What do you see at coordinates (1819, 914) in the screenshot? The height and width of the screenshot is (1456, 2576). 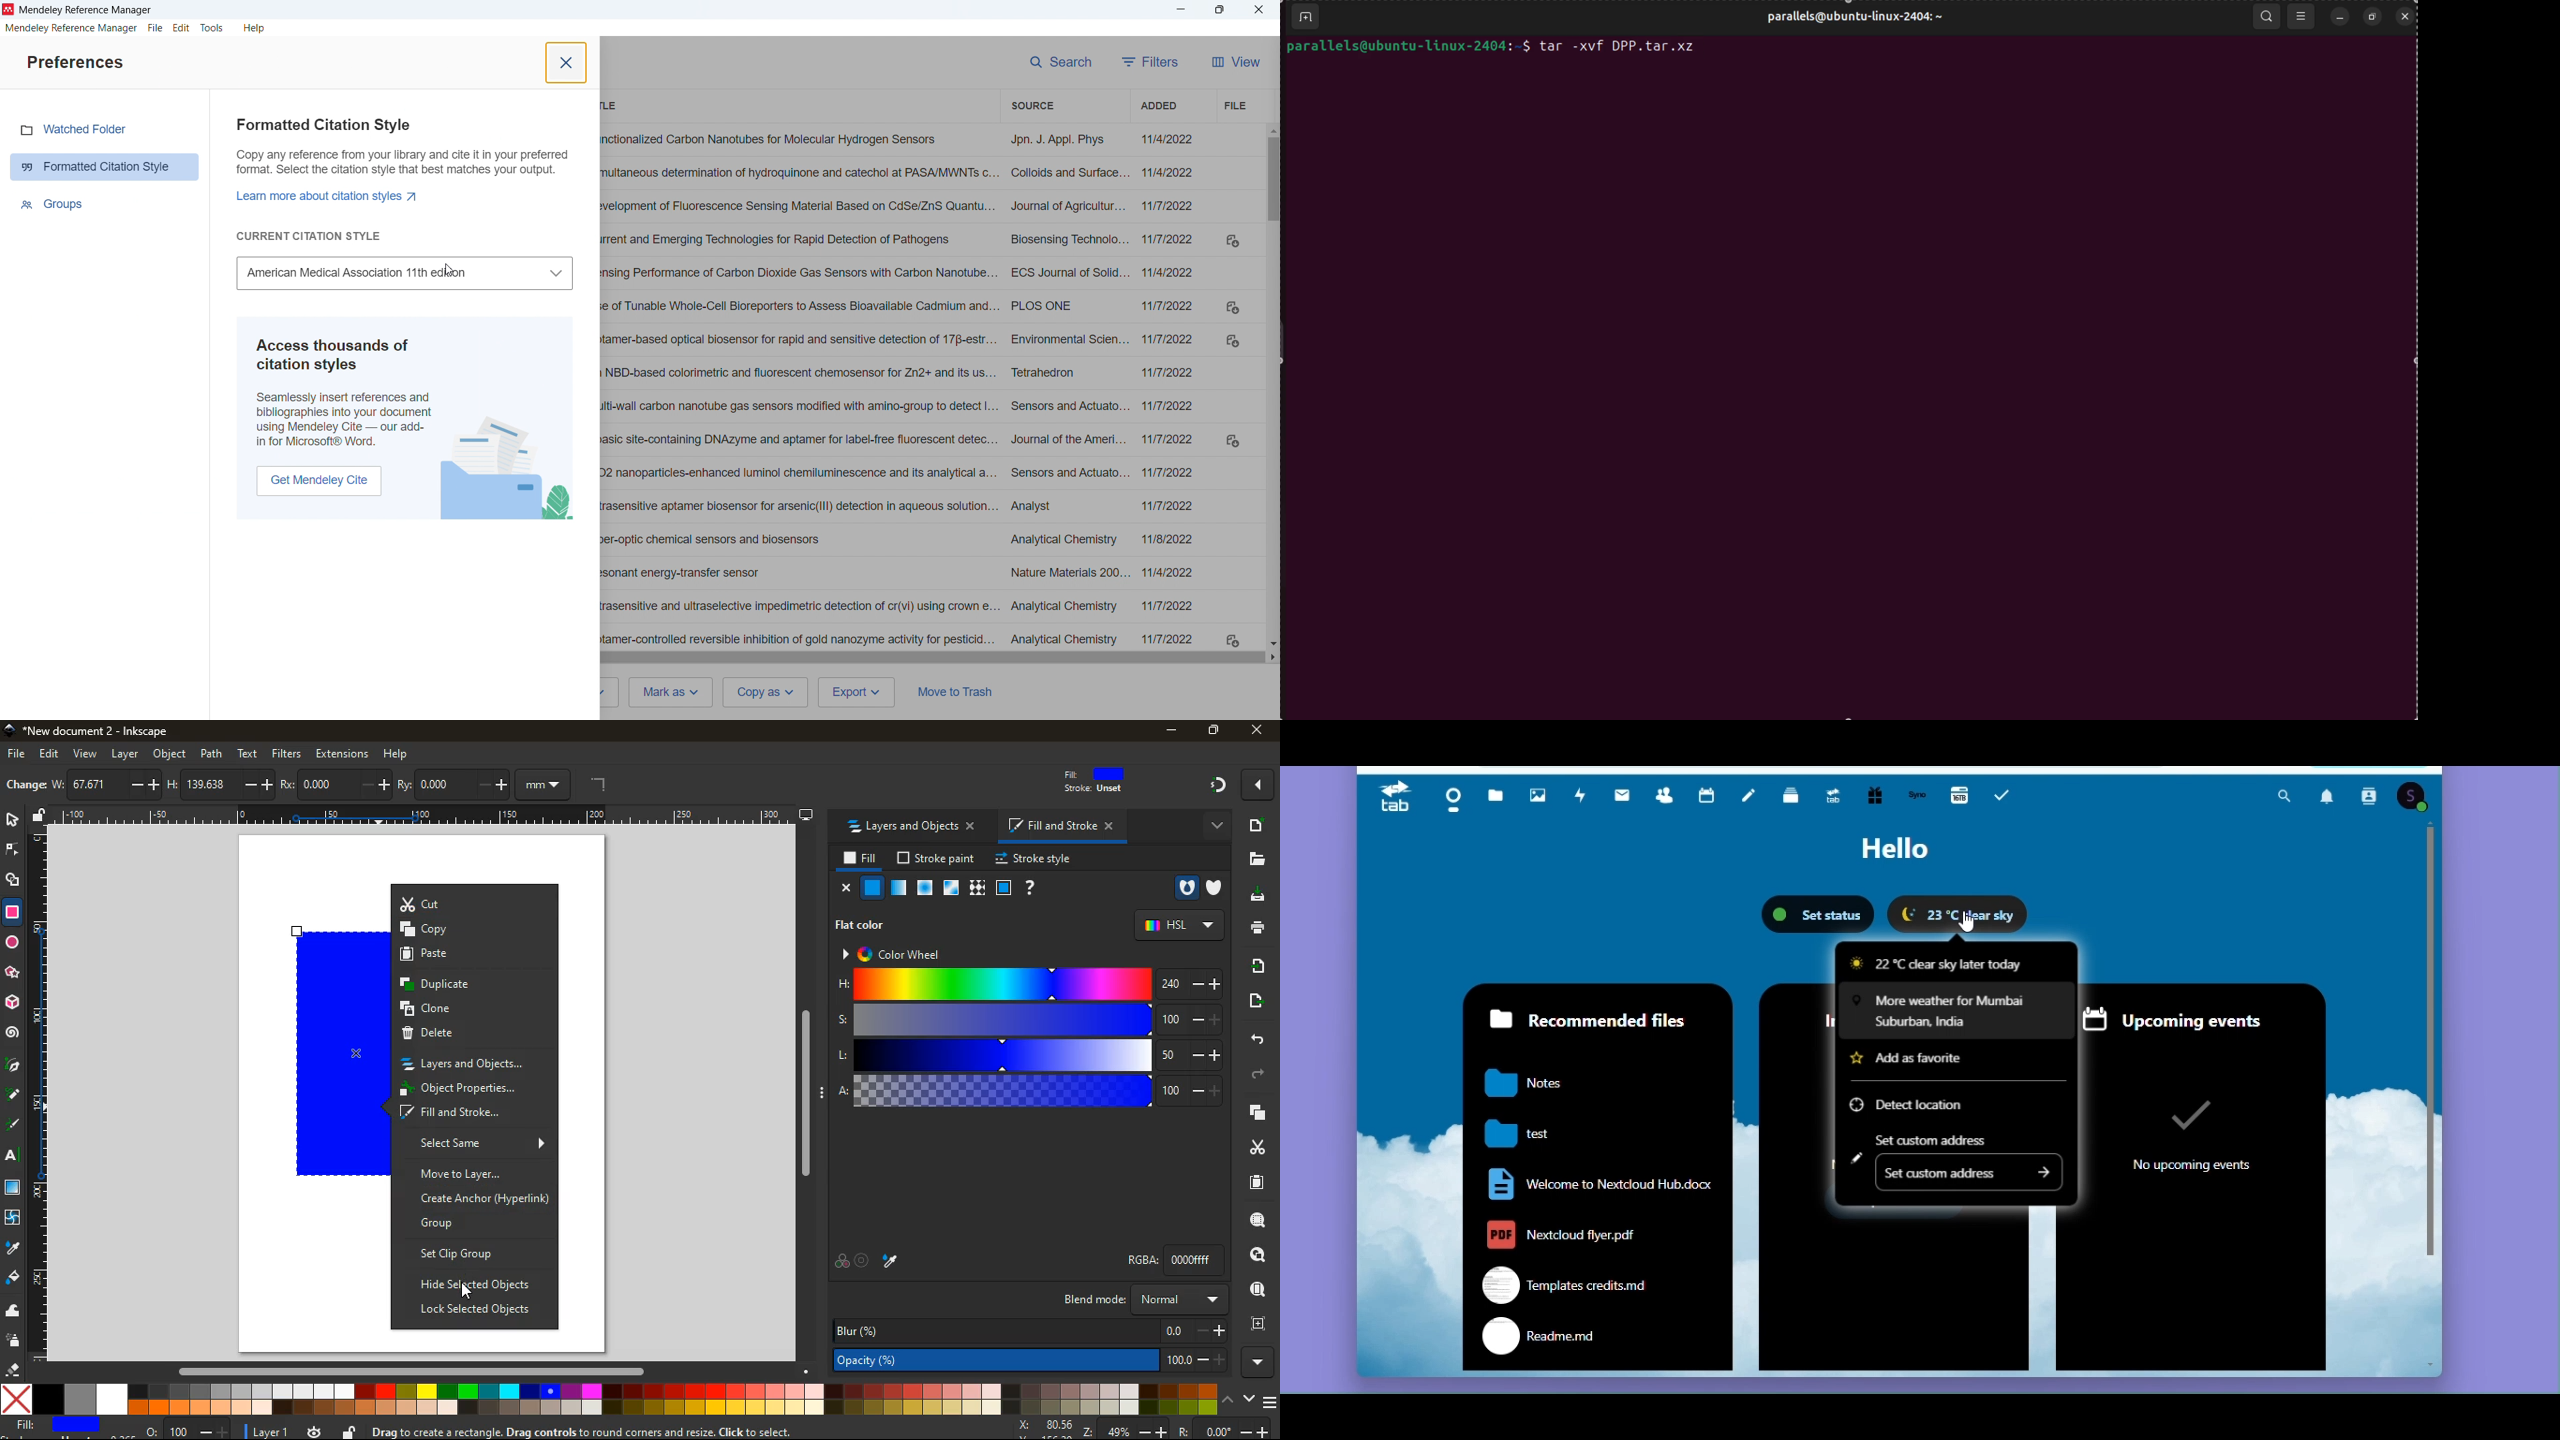 I see ` set status` at bounding box center [1819, 914].